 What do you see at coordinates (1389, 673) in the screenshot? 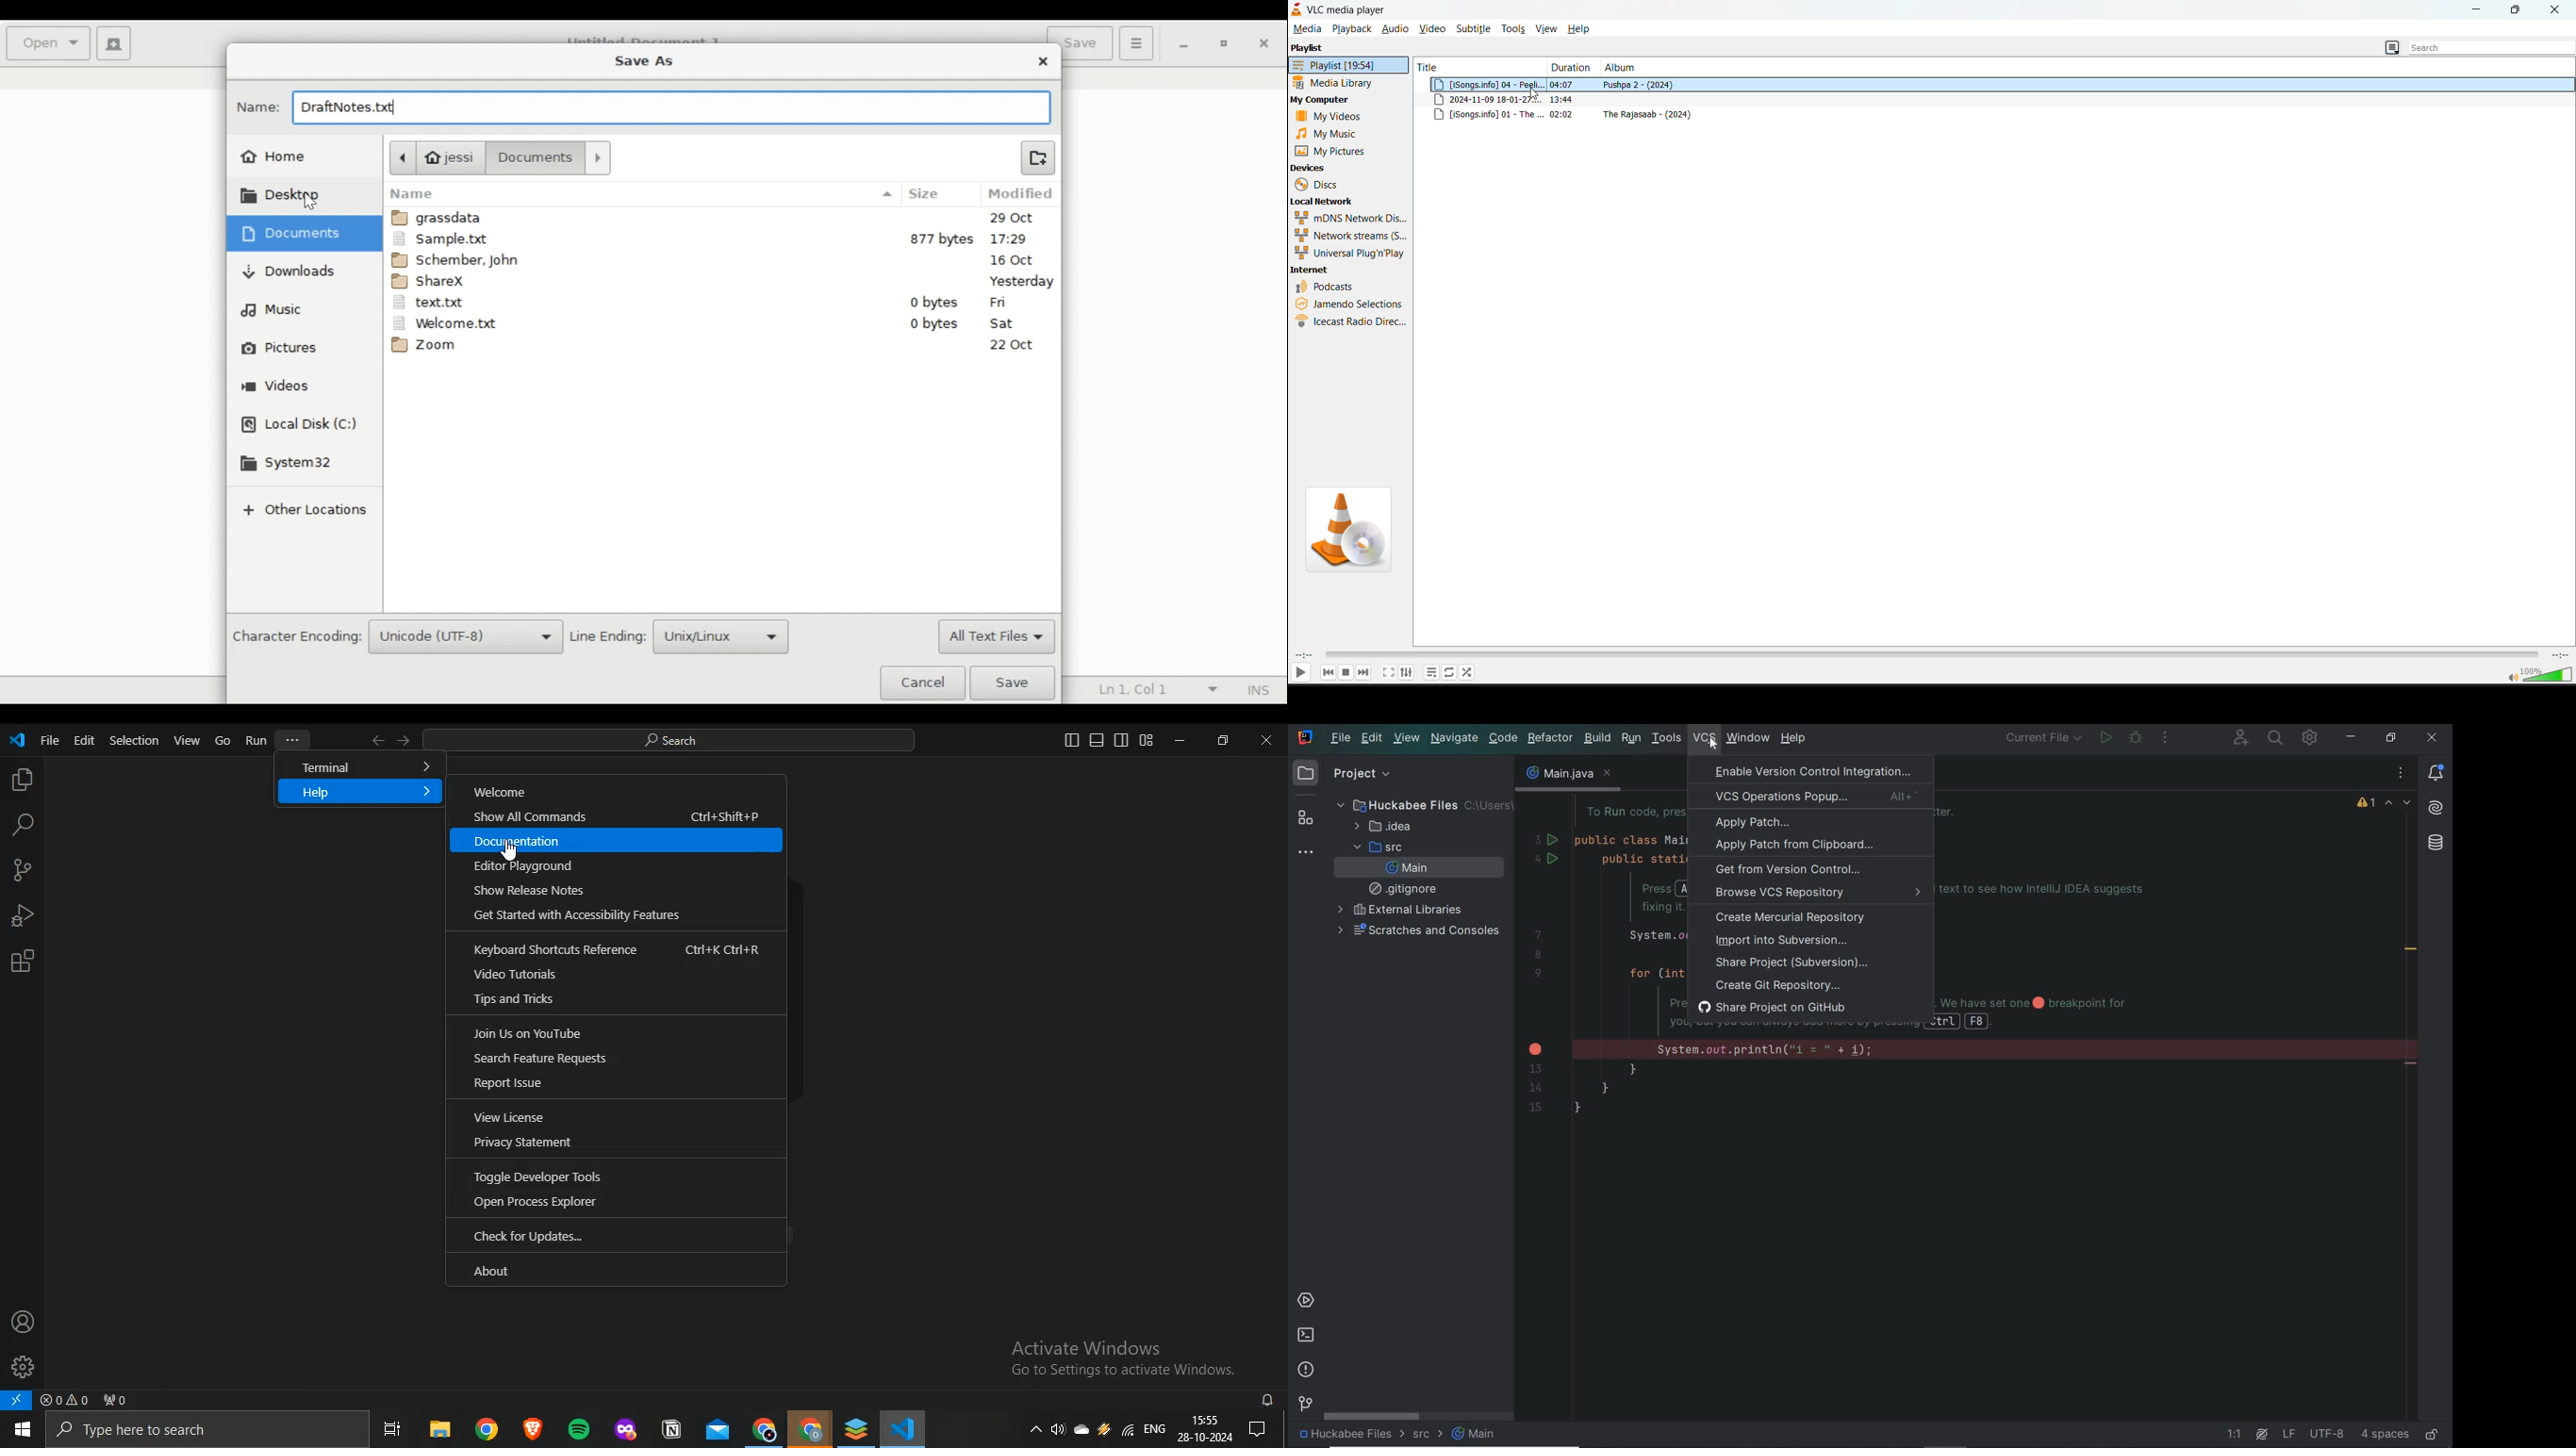
I see `toggle fullscreen` at bounding box center [1389, 673].